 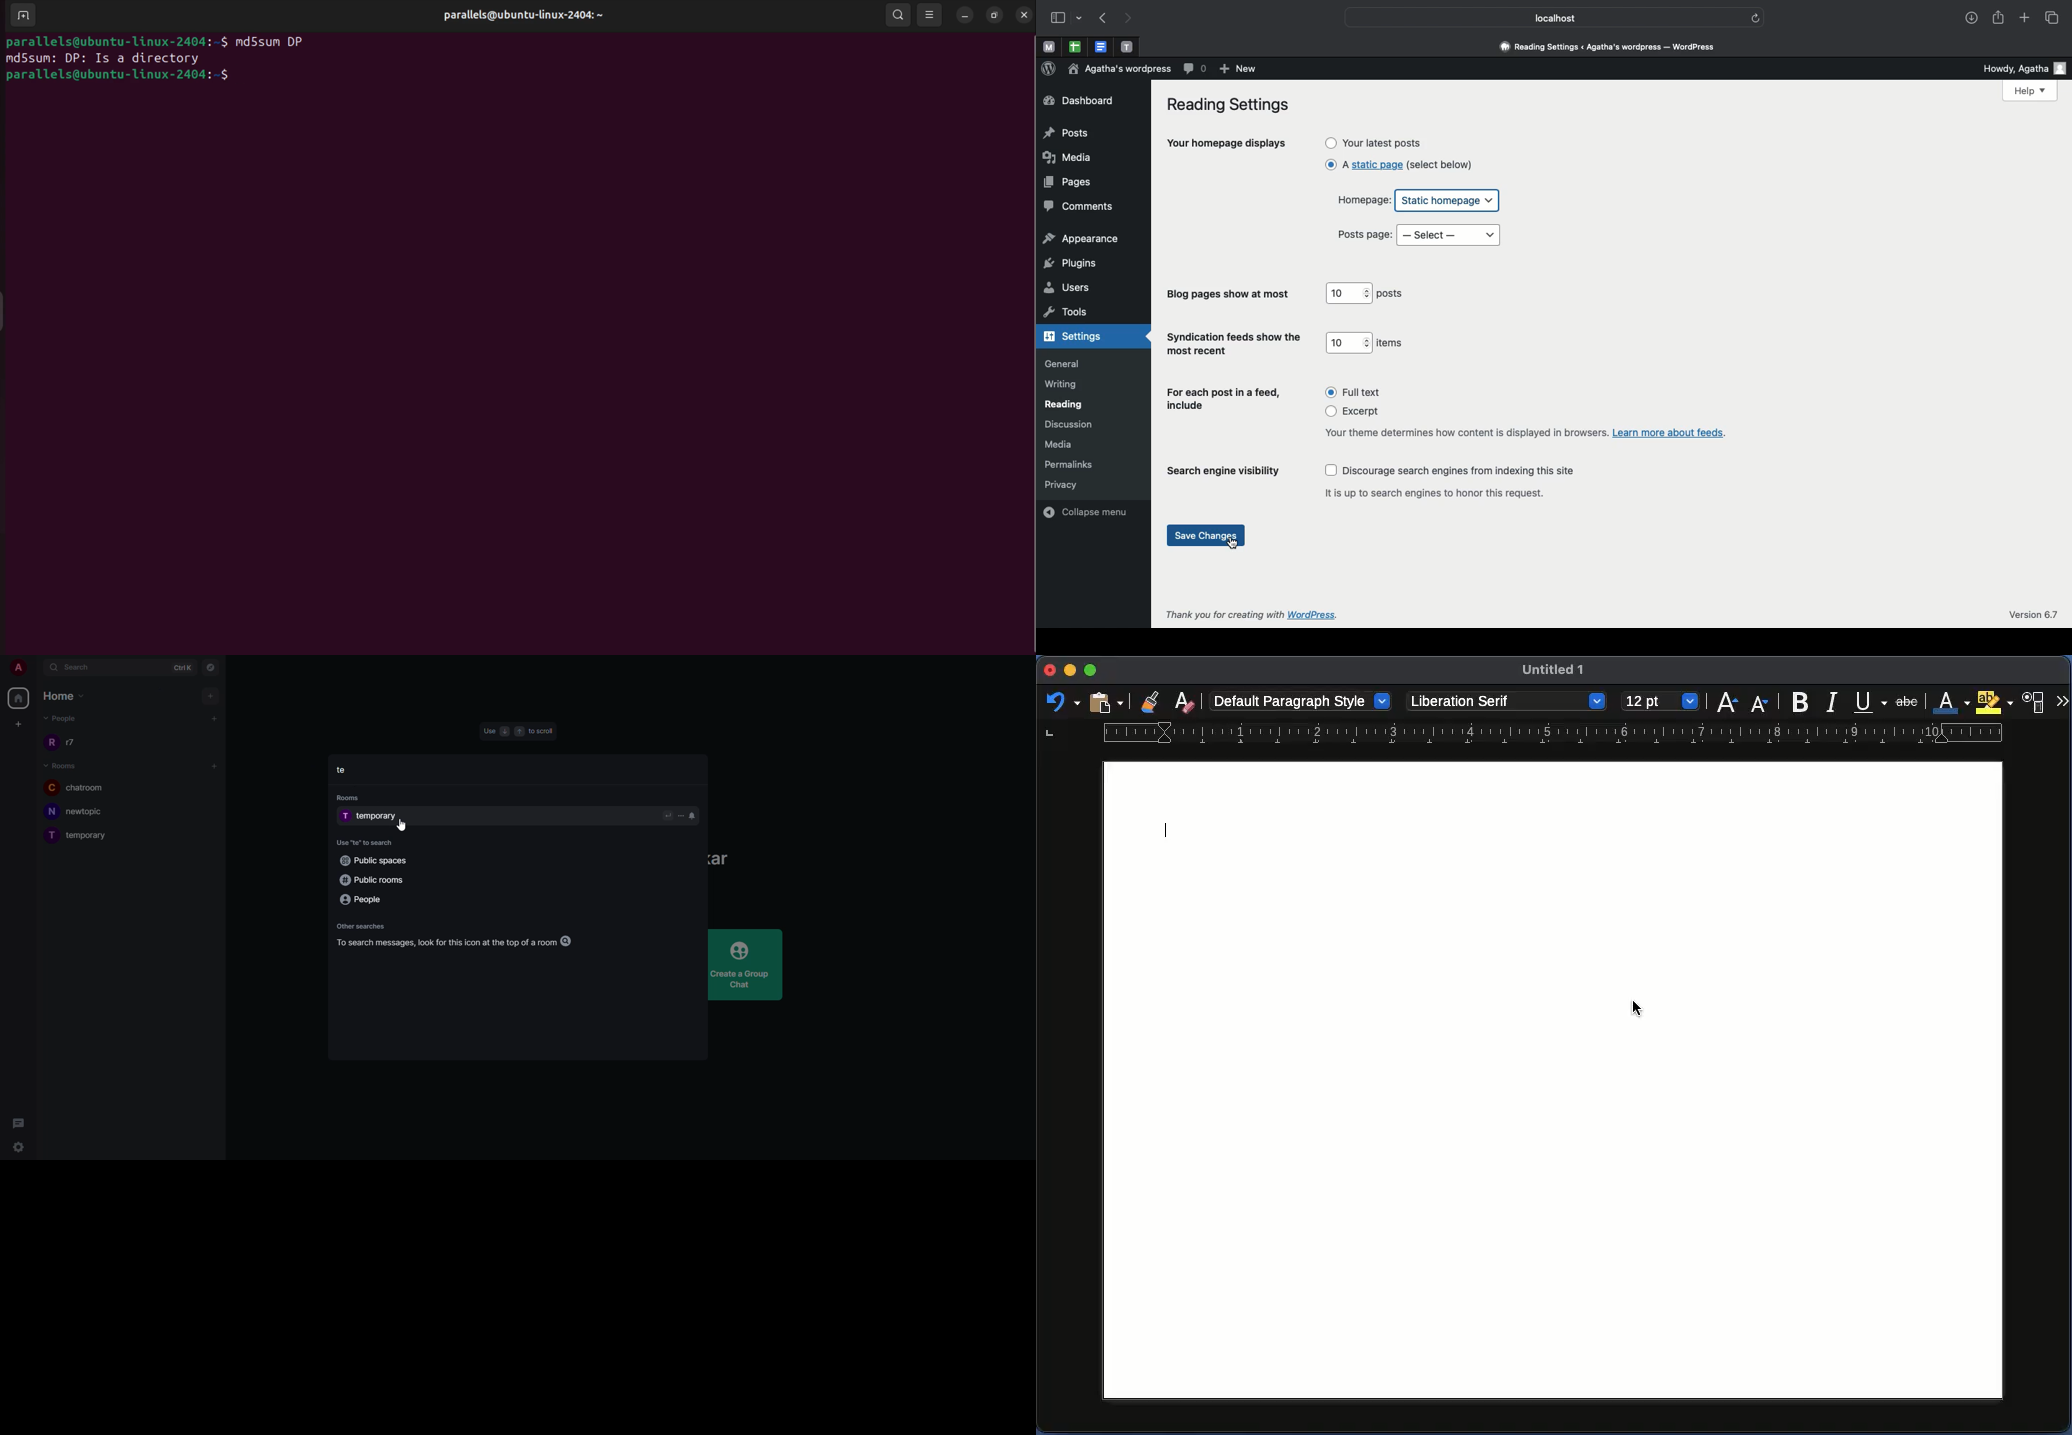 I want to click on Wordpress, so click(x=1049, y=68).